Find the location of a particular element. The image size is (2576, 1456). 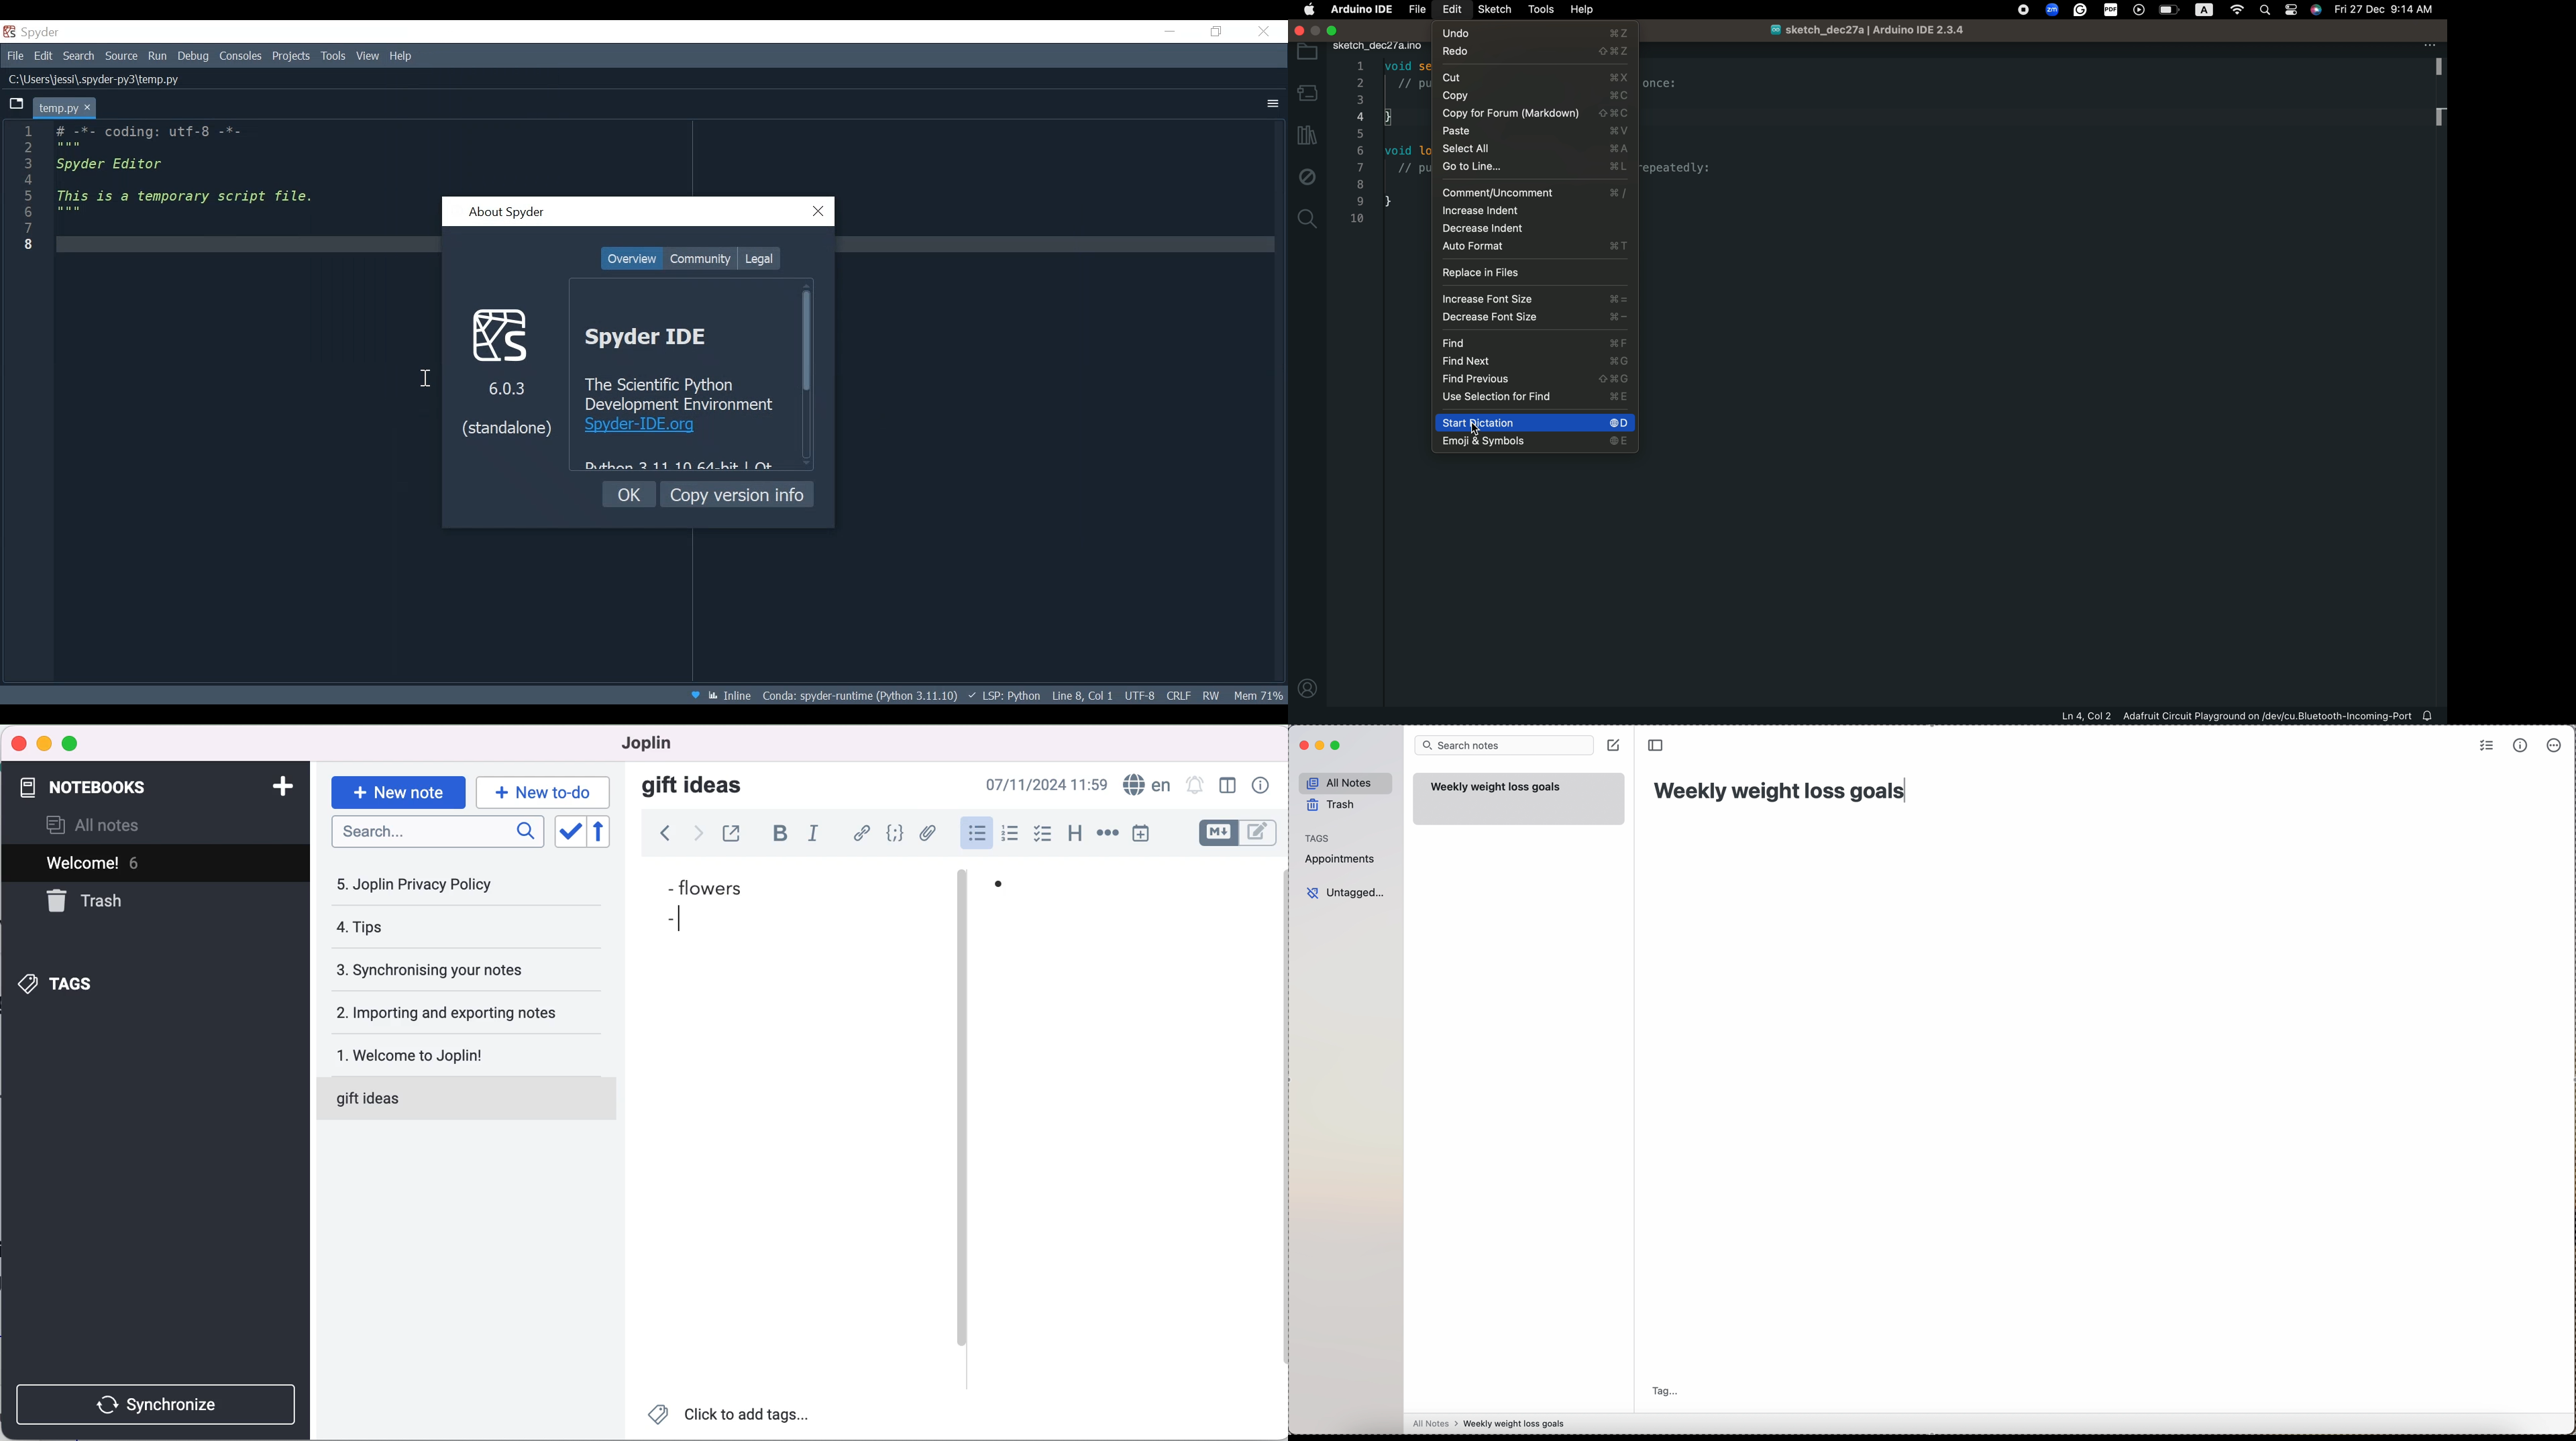

hyperlink is located at coordinates (646, 427).